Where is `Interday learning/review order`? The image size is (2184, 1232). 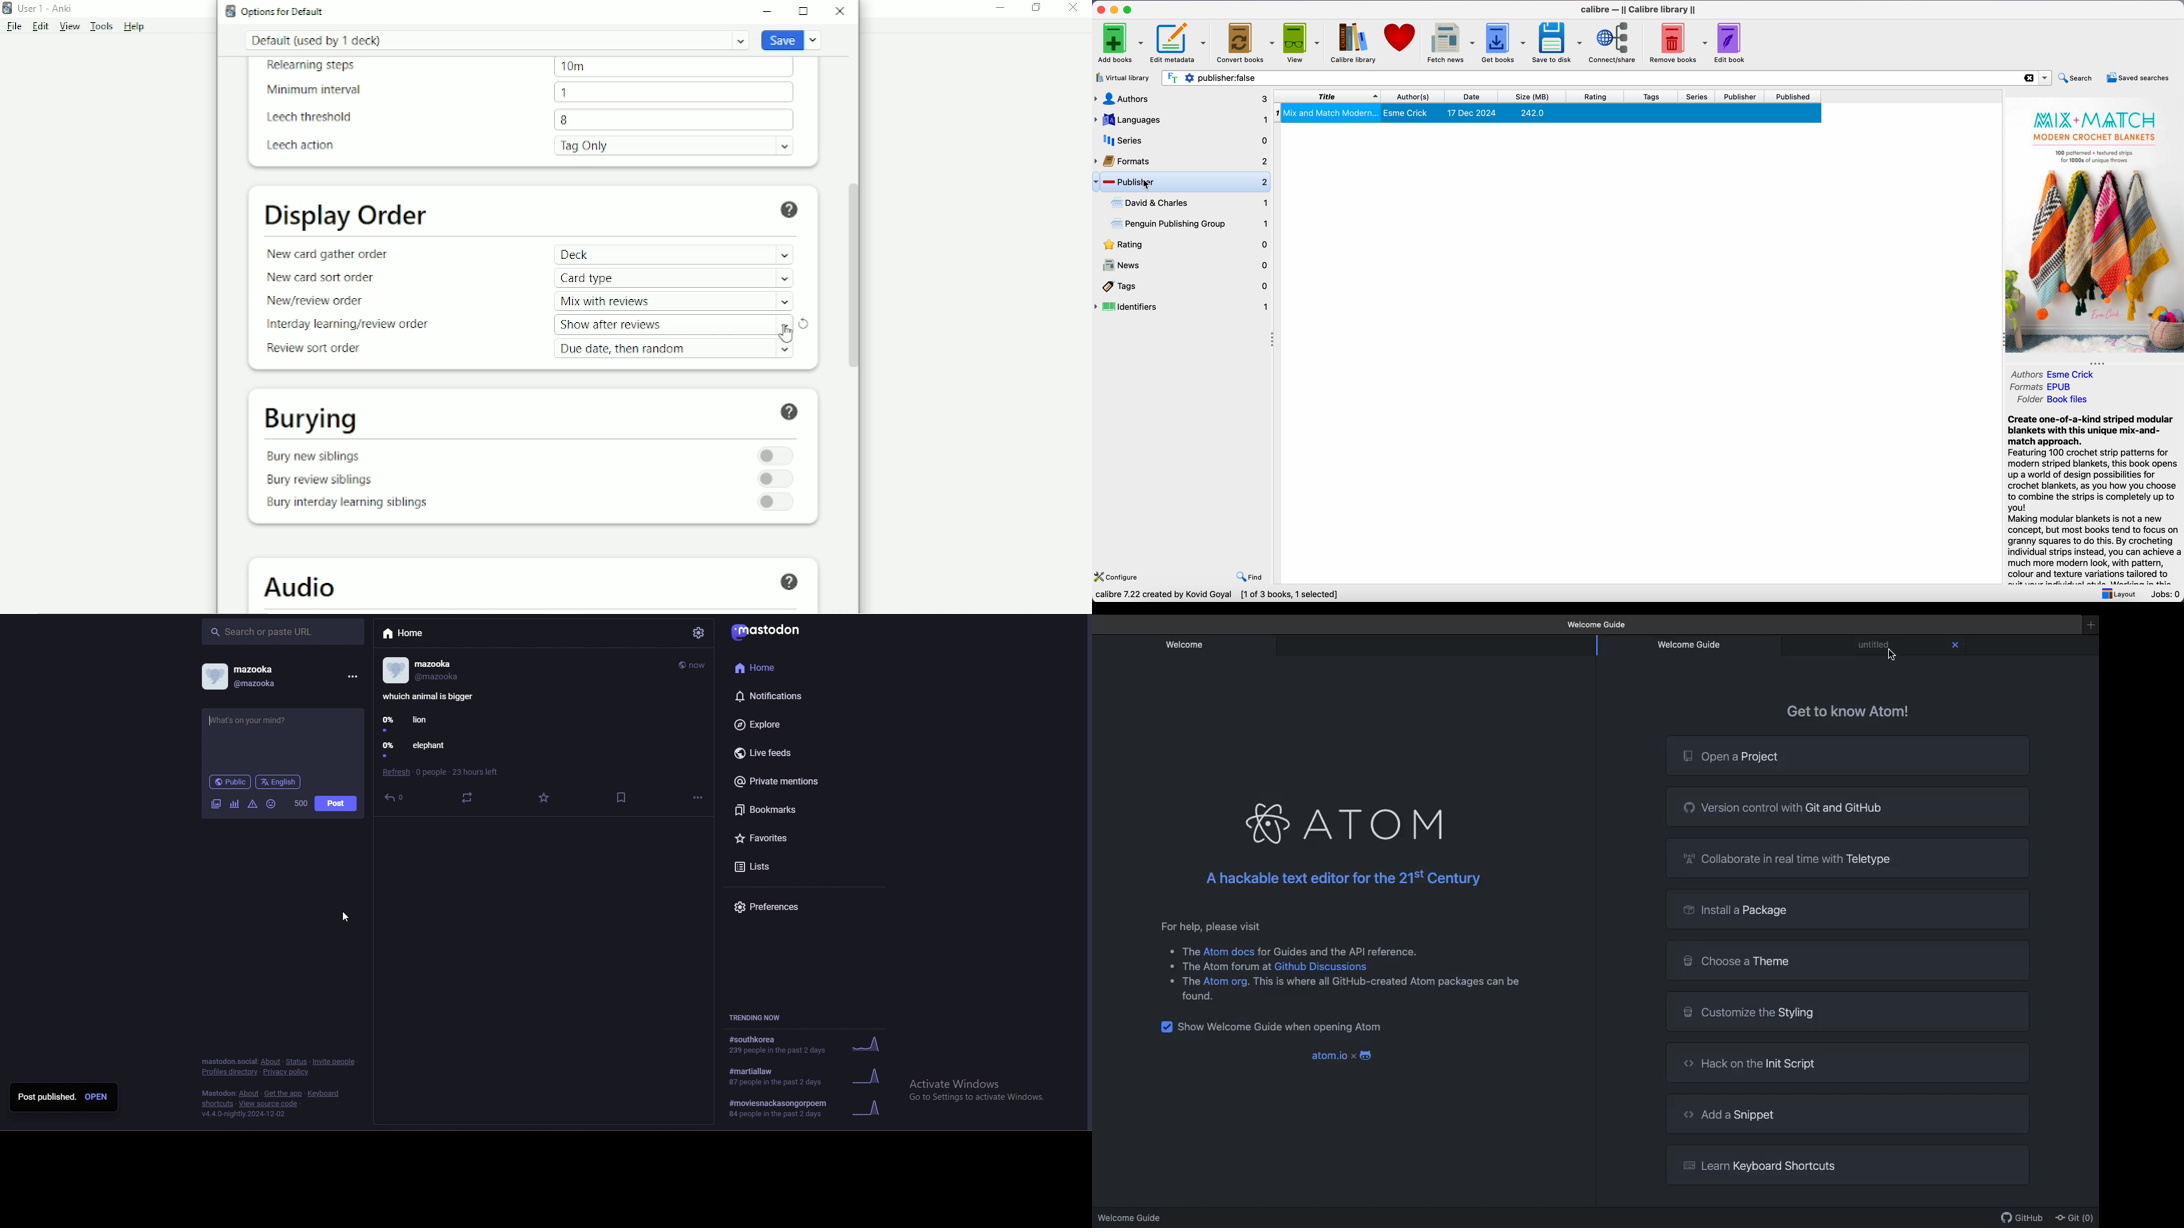 Interday learning/review order is located at coordinates (346, 325).